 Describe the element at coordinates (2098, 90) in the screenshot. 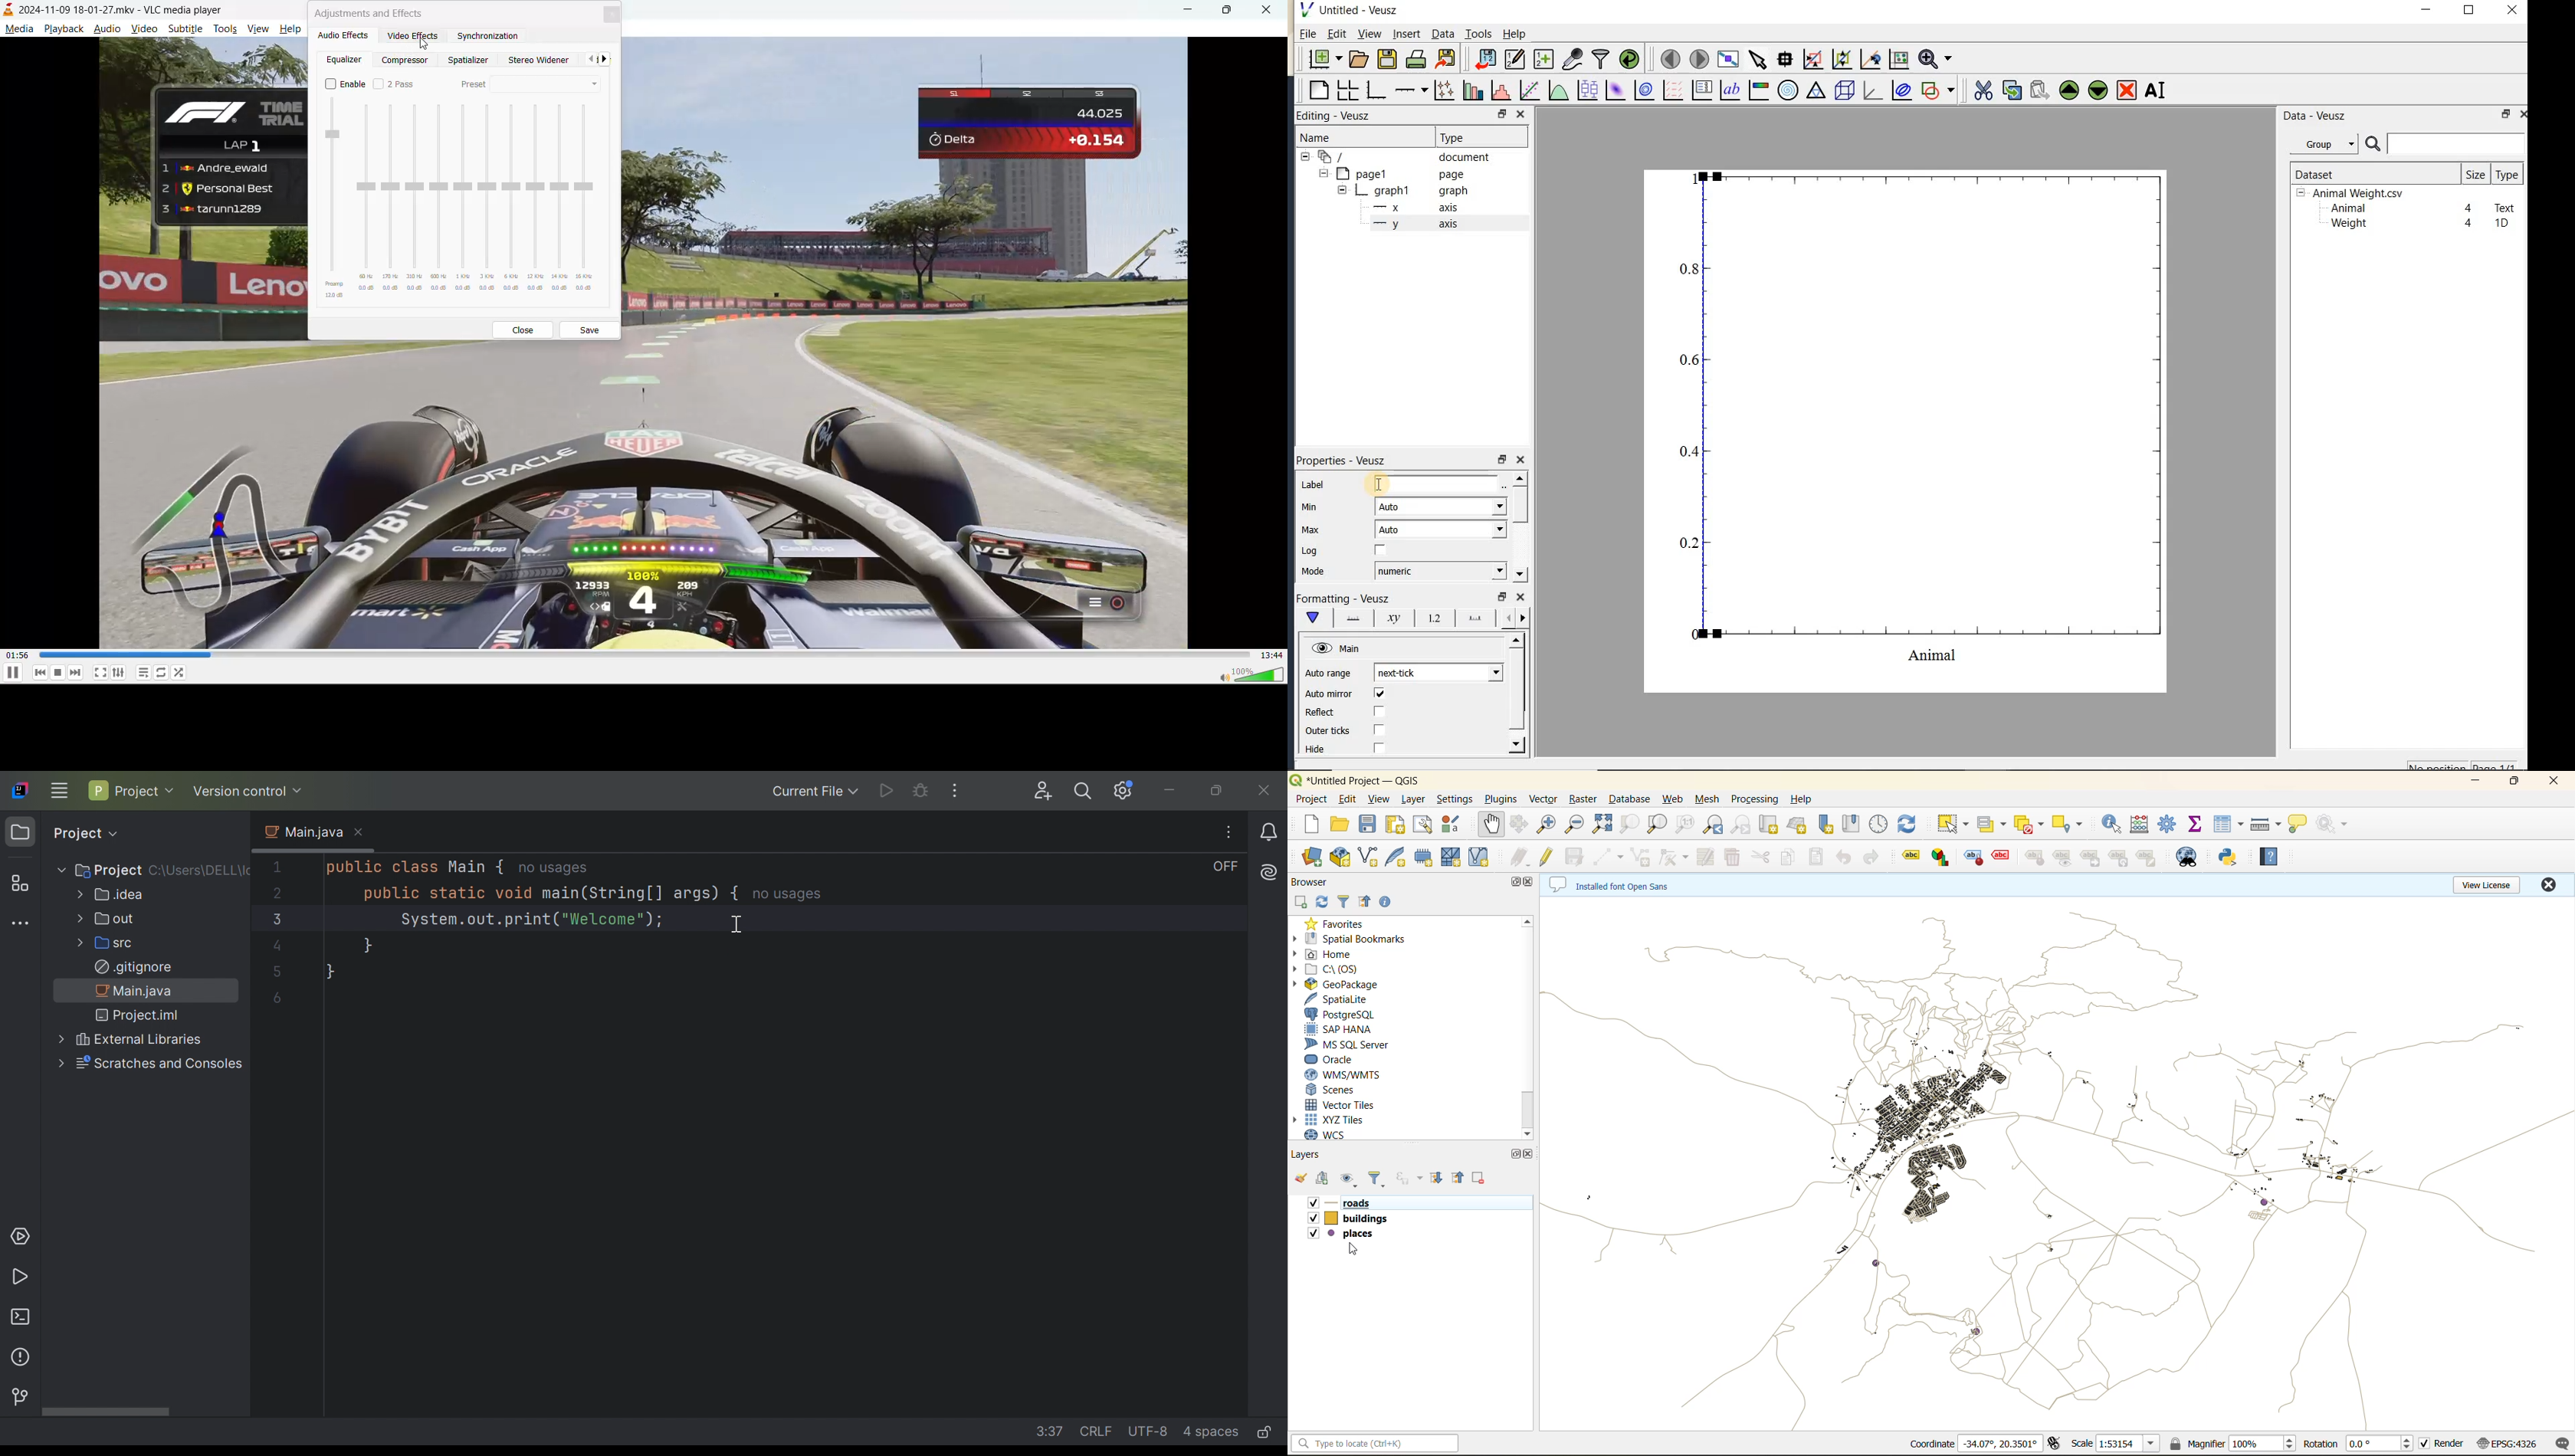

I see `move the selected widget down` at that location.